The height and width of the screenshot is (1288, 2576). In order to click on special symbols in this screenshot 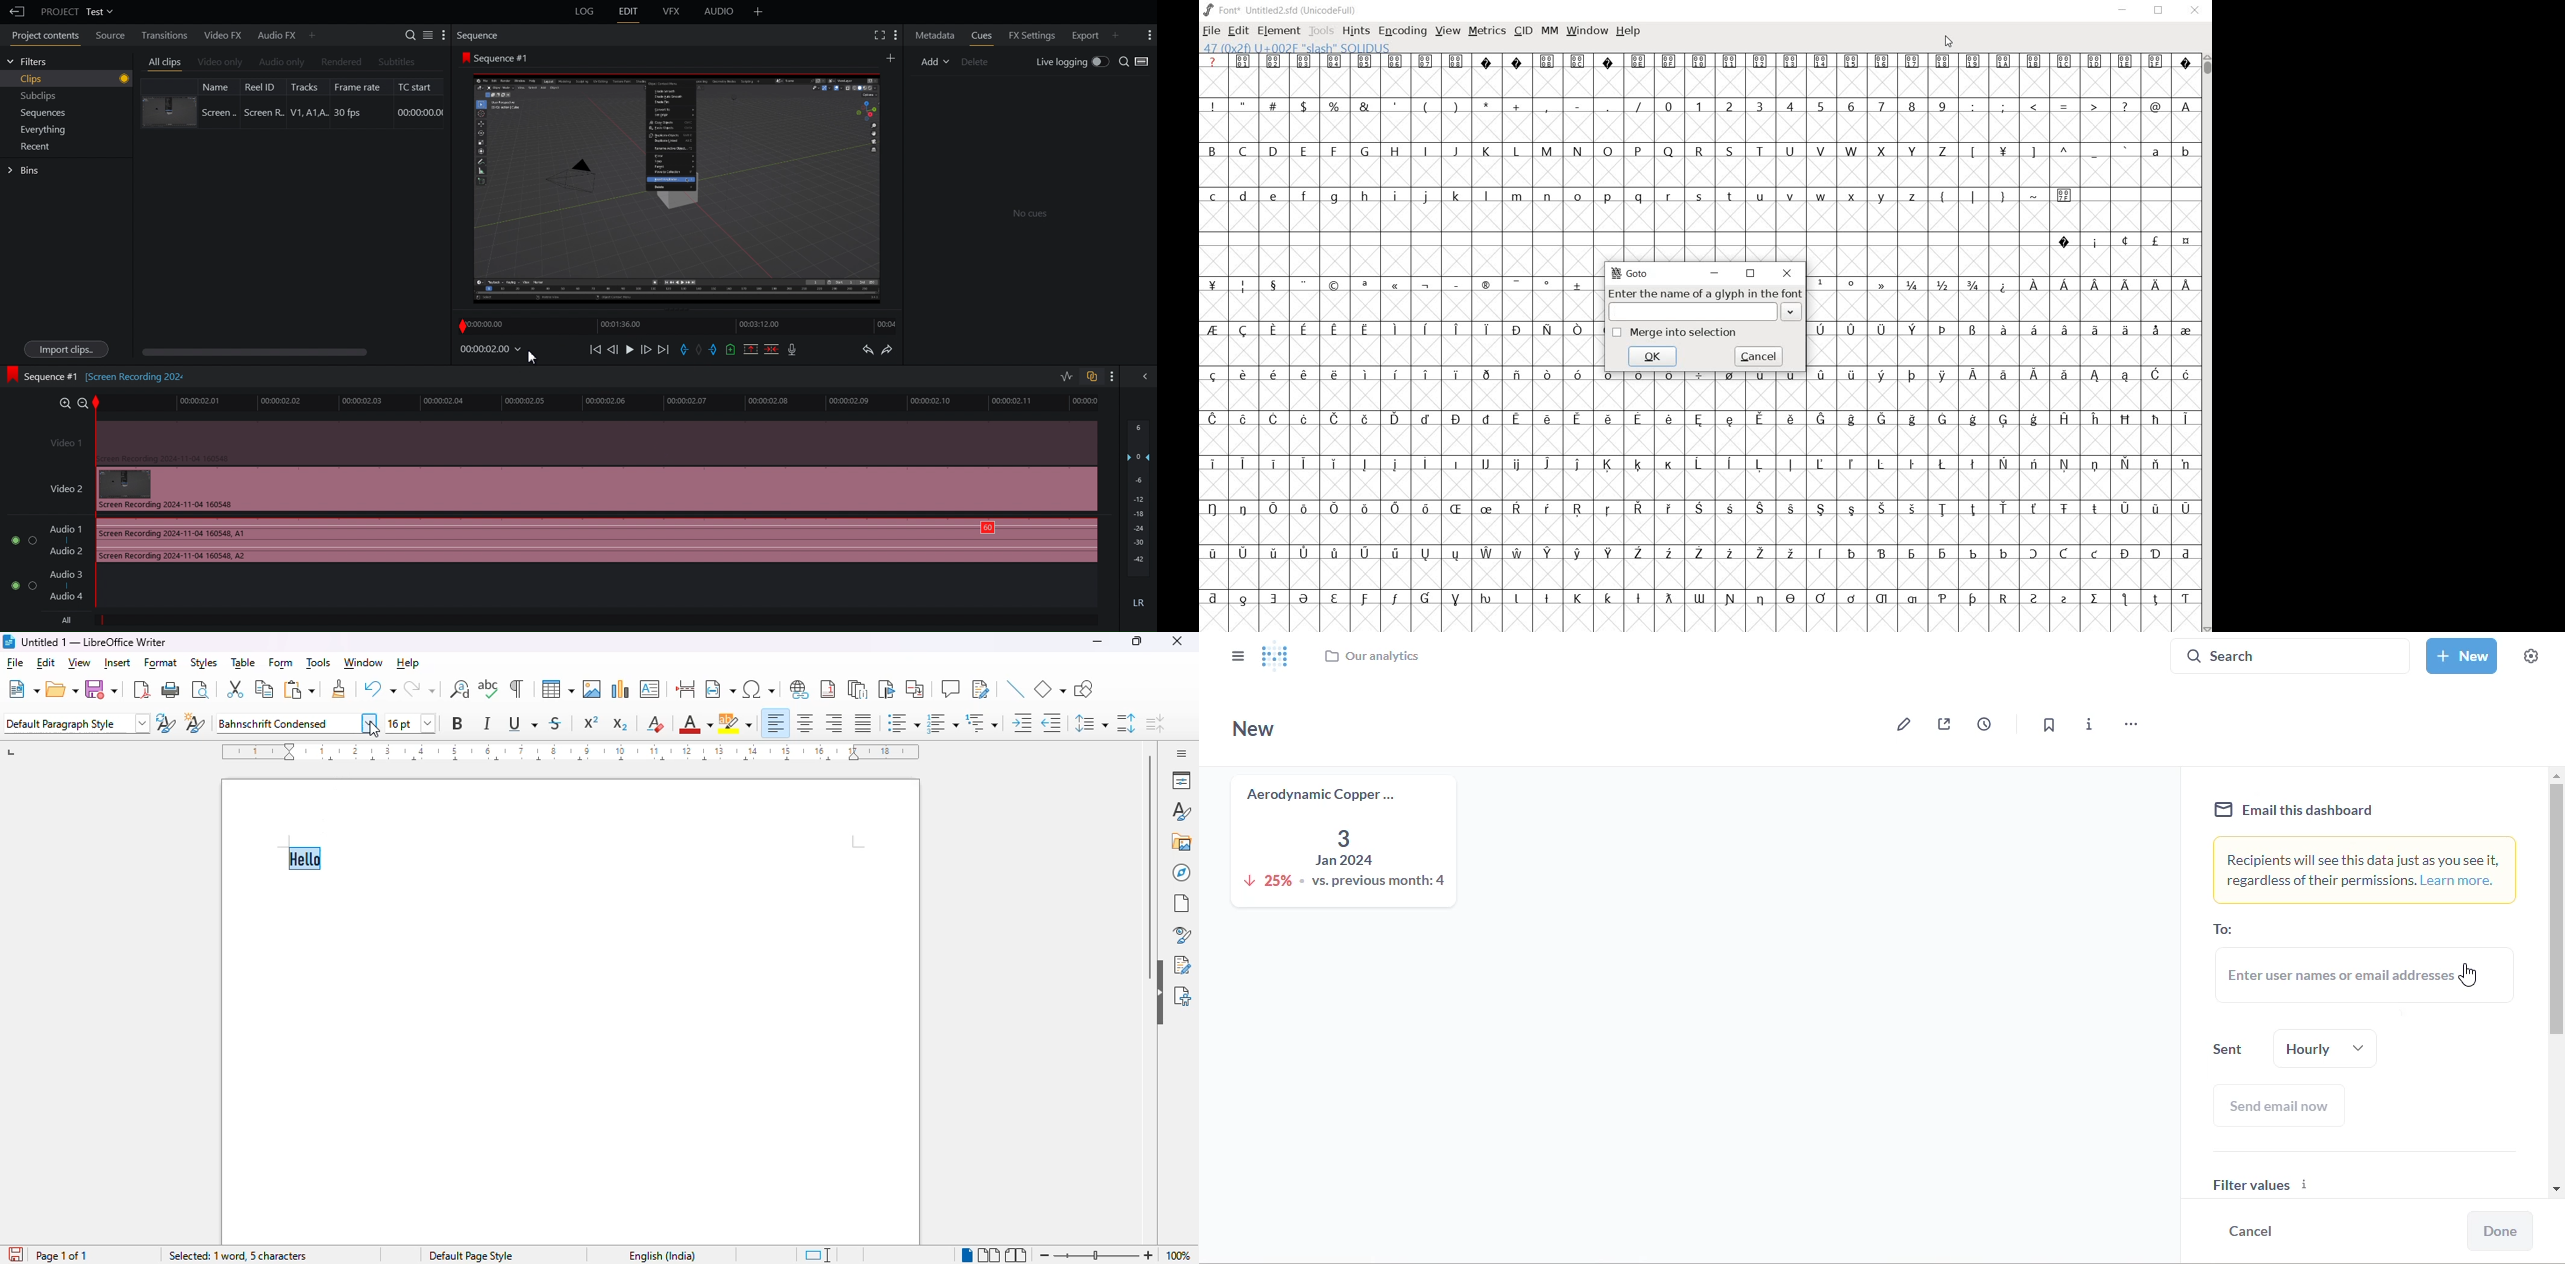, I will do `click(2118, 240)`.